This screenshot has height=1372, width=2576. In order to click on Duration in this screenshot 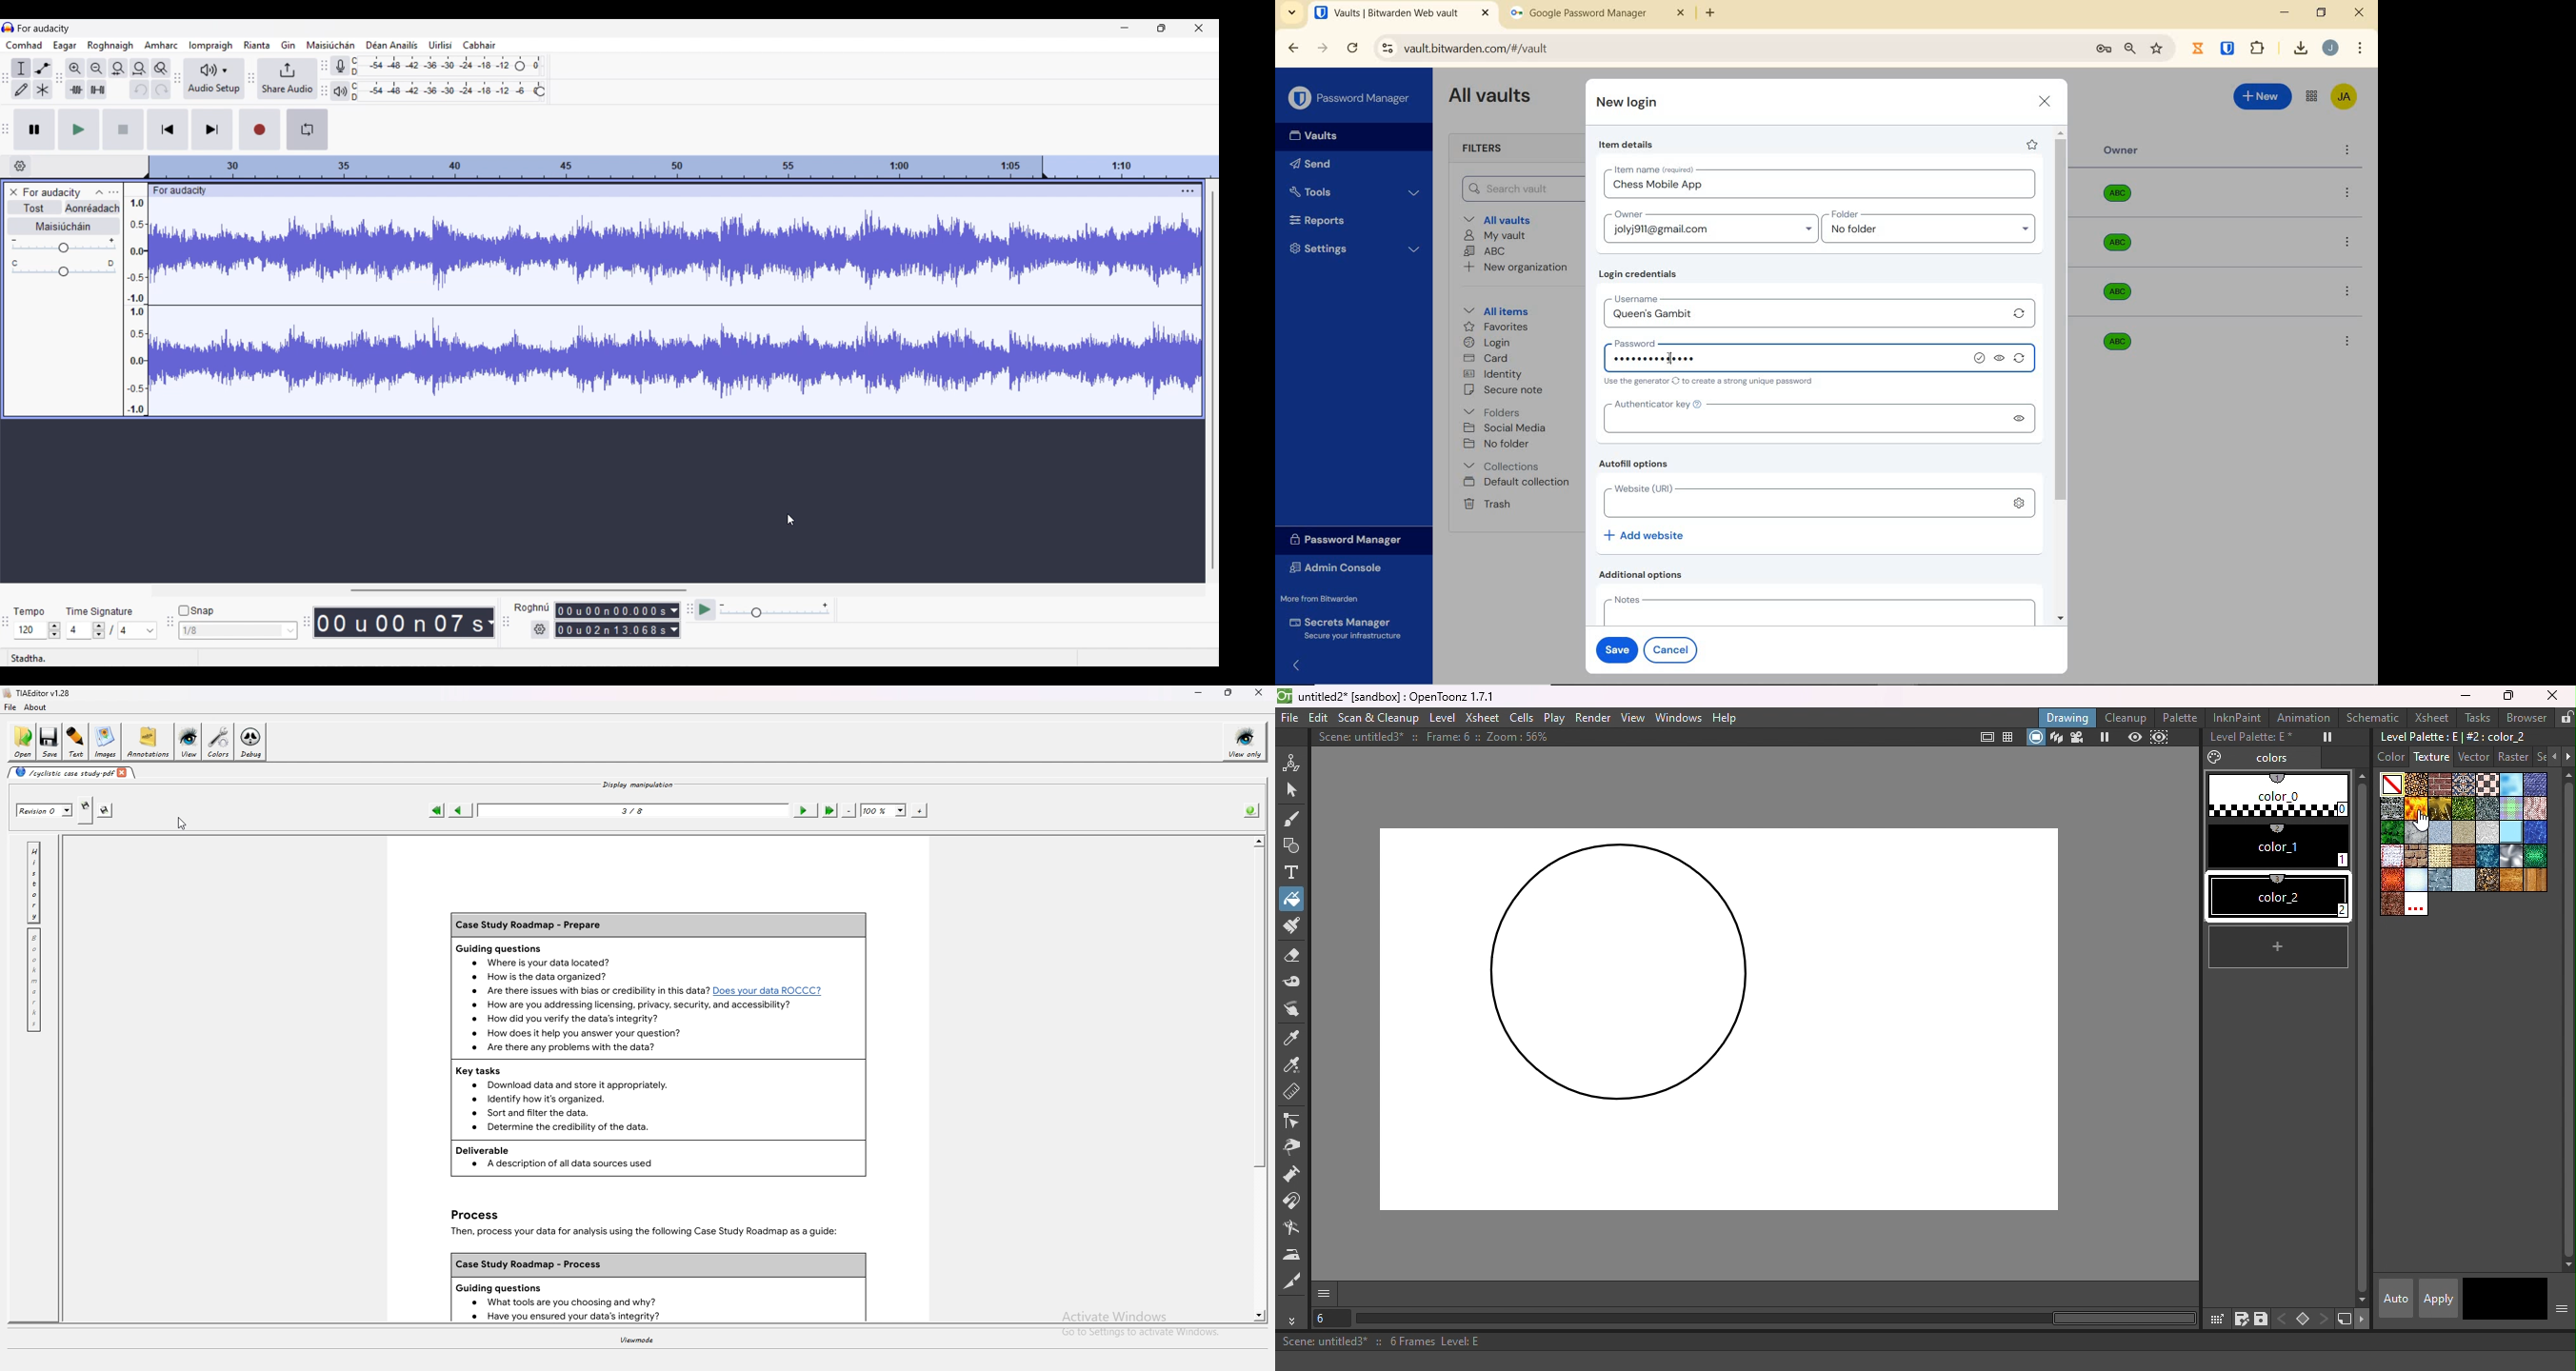, I will do `click(610, 619)`.